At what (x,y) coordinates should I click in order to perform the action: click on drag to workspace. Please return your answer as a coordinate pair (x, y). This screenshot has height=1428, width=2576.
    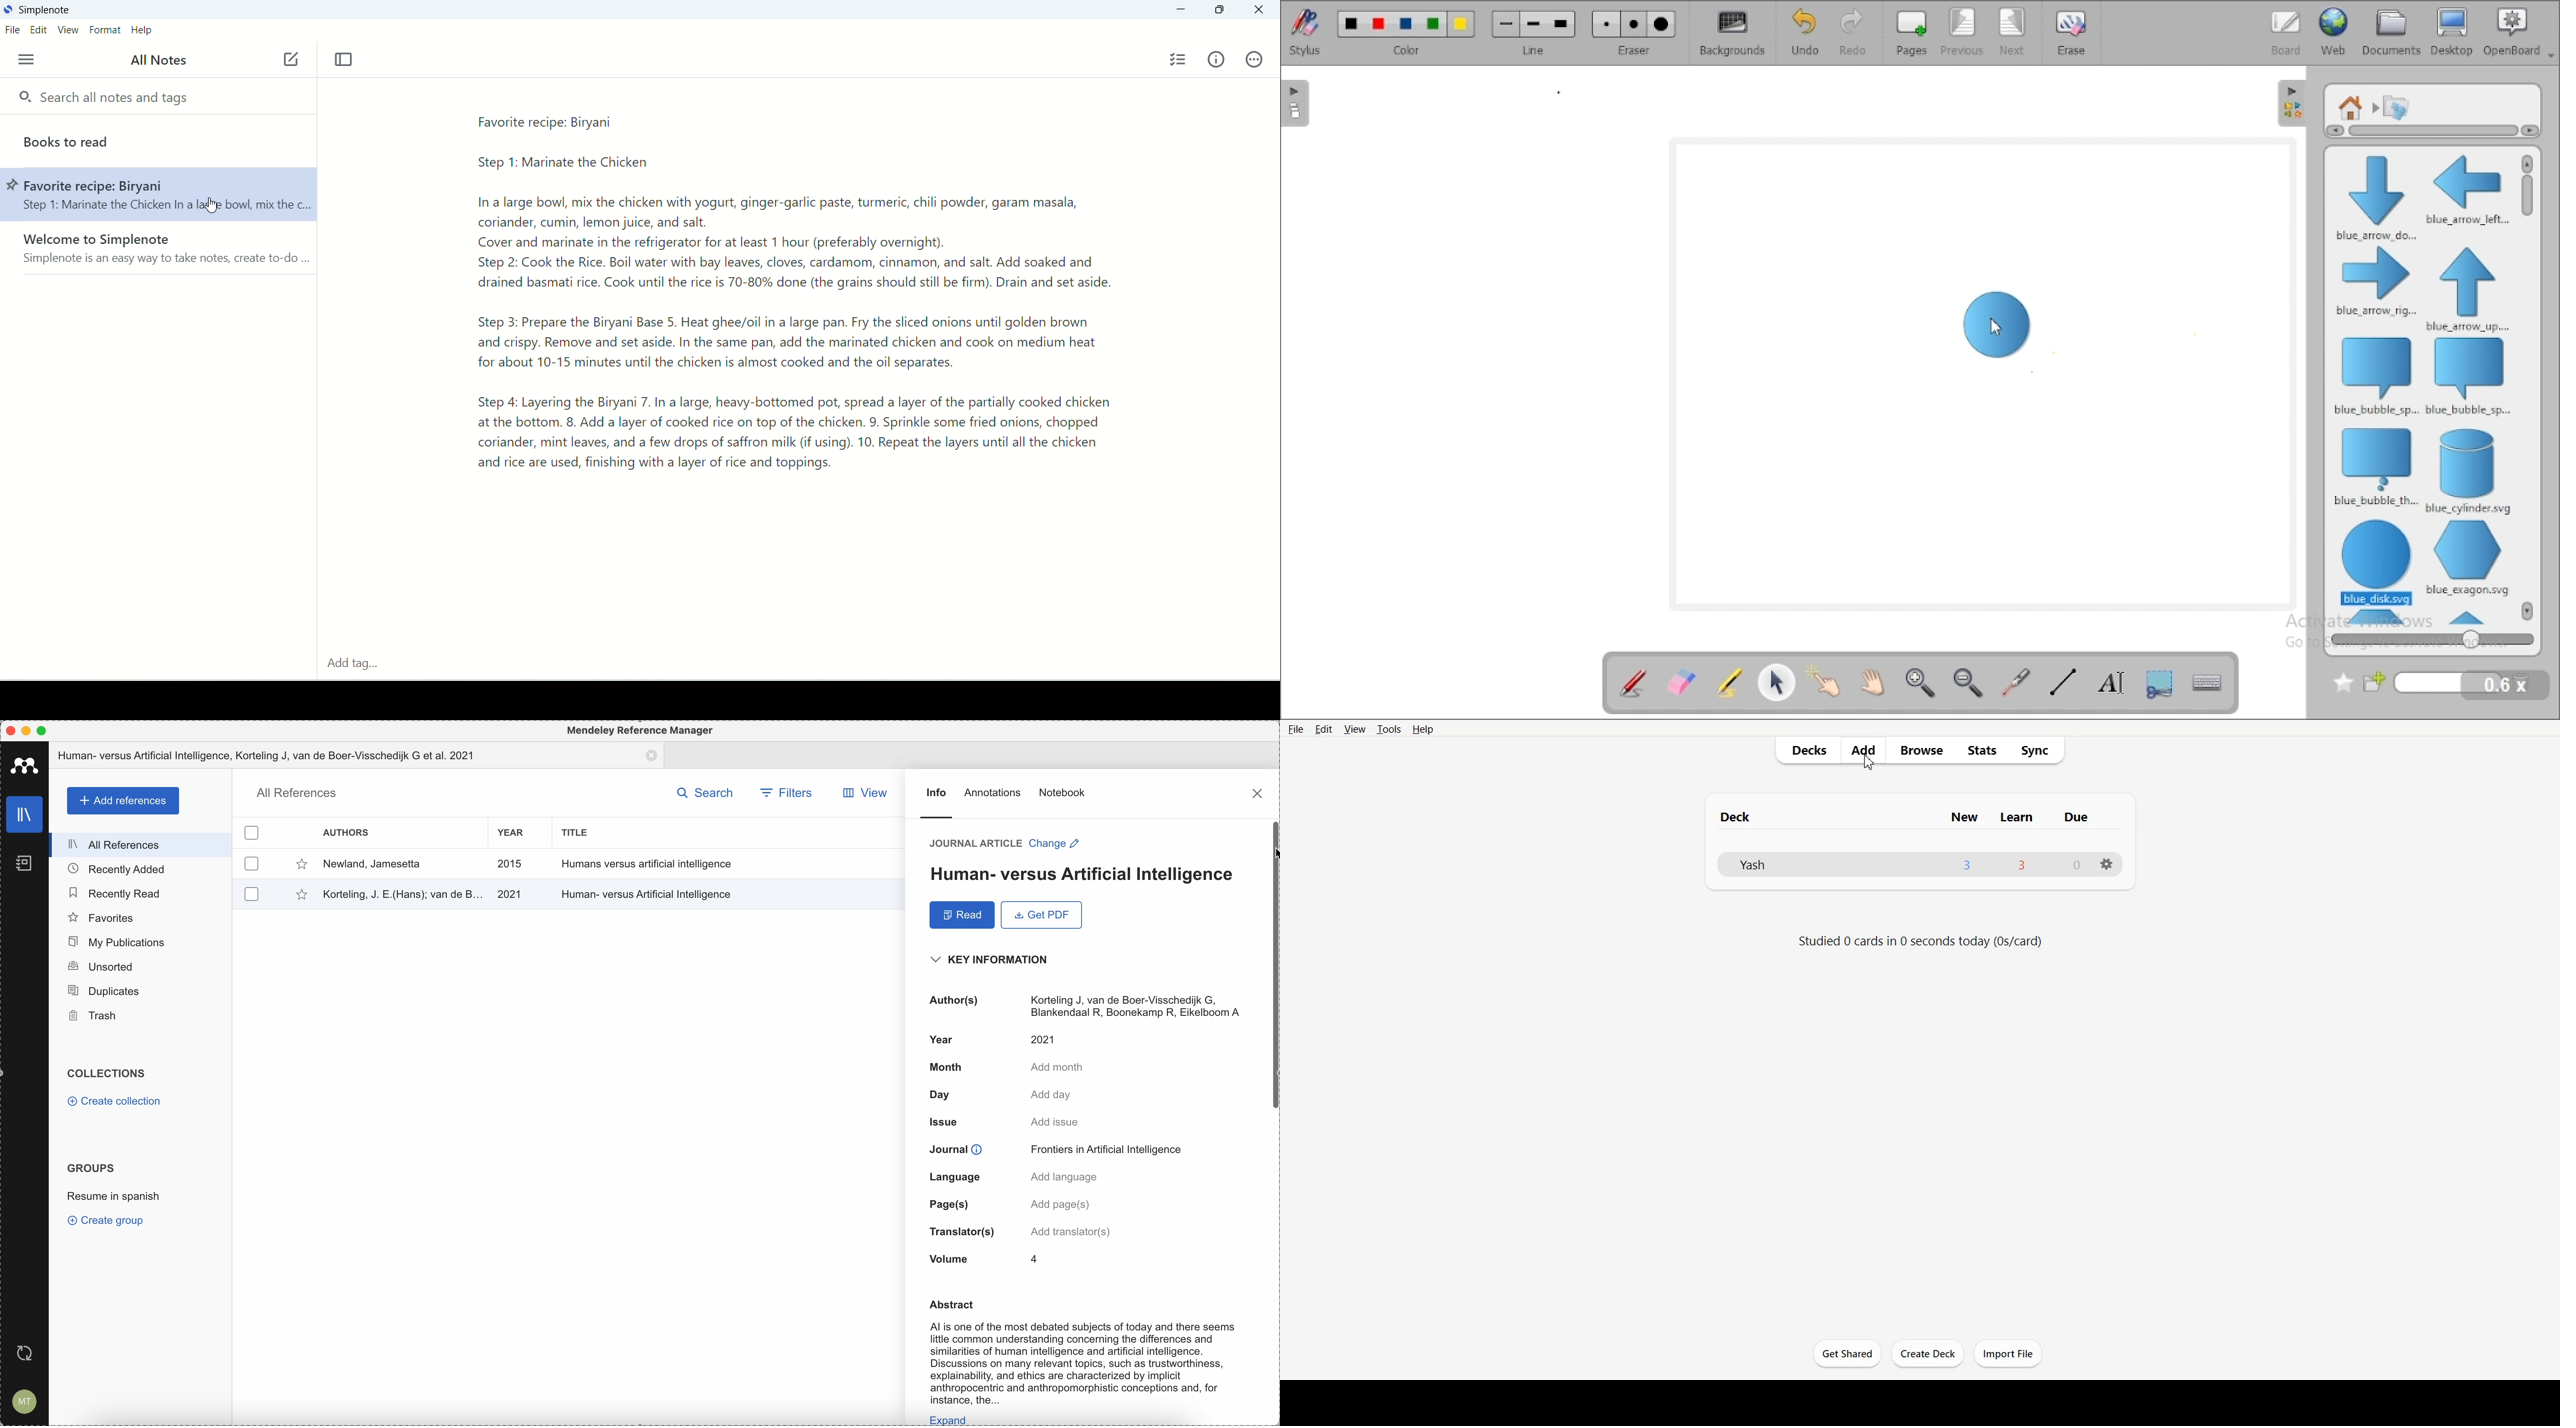
    Looking at the image, I should click on (1997, 325).